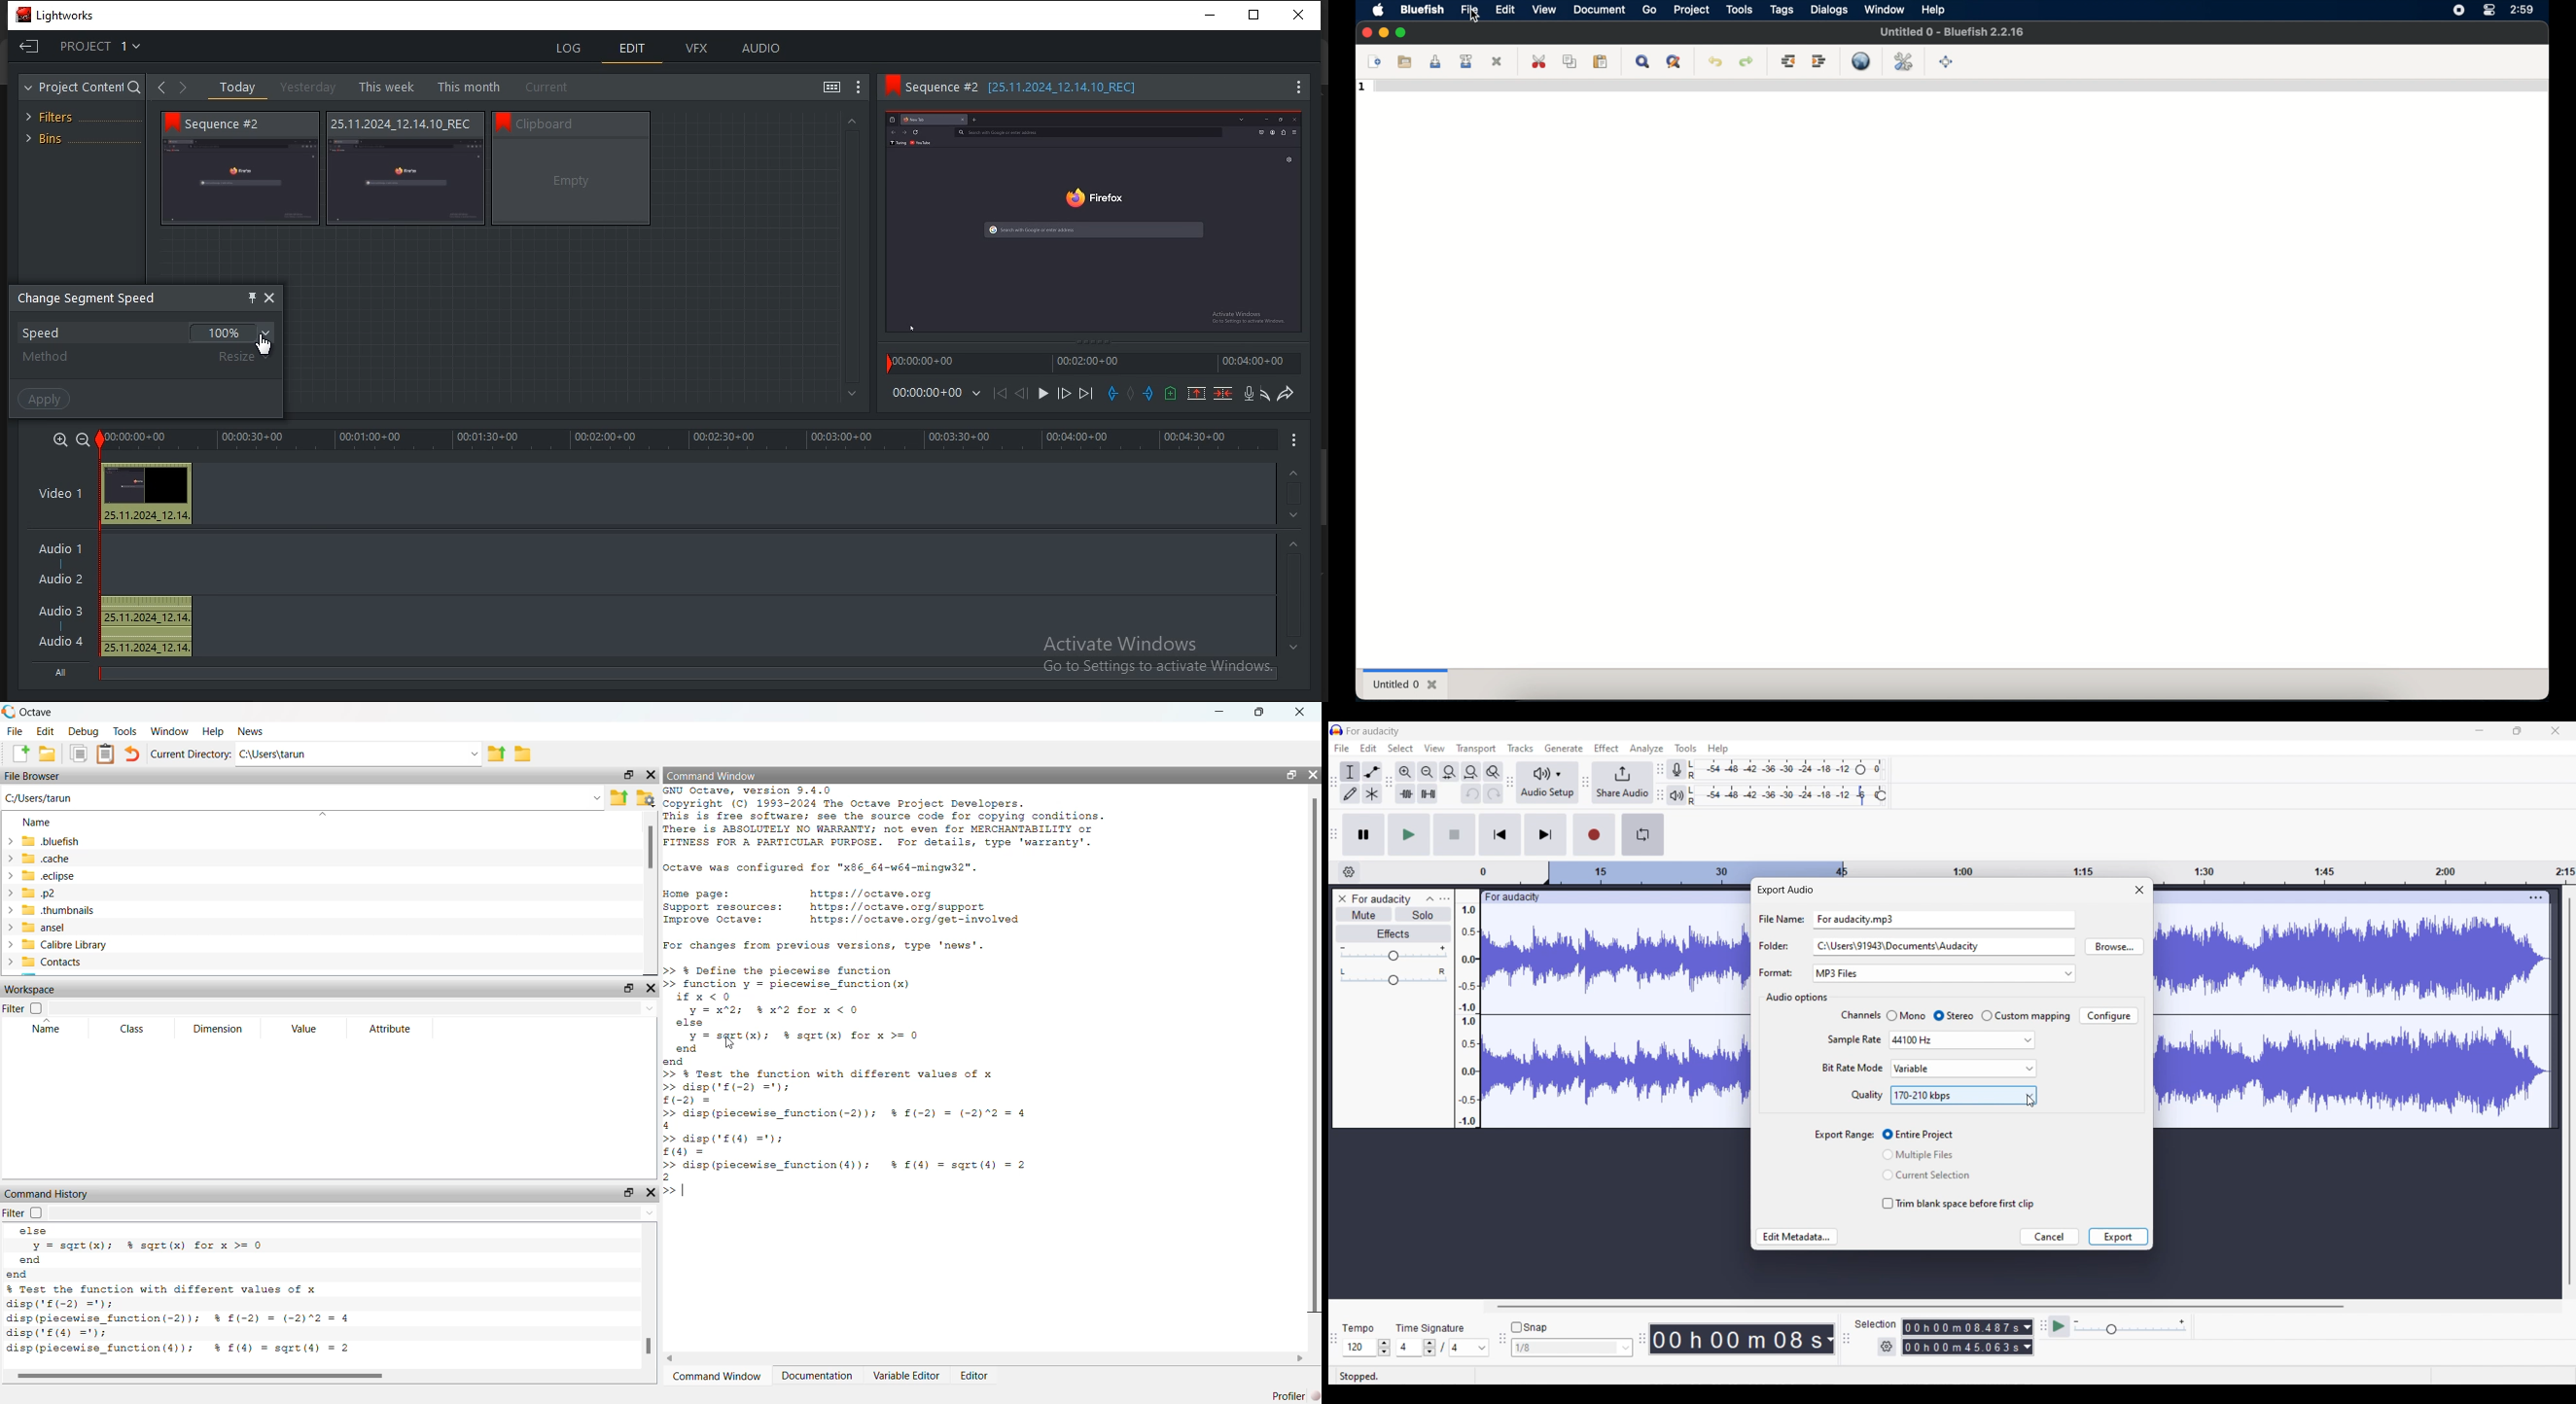  What do you see at coordinates (1435, 748) in the screenshot?
I see `View menu` at bounding box center [1435, 748].